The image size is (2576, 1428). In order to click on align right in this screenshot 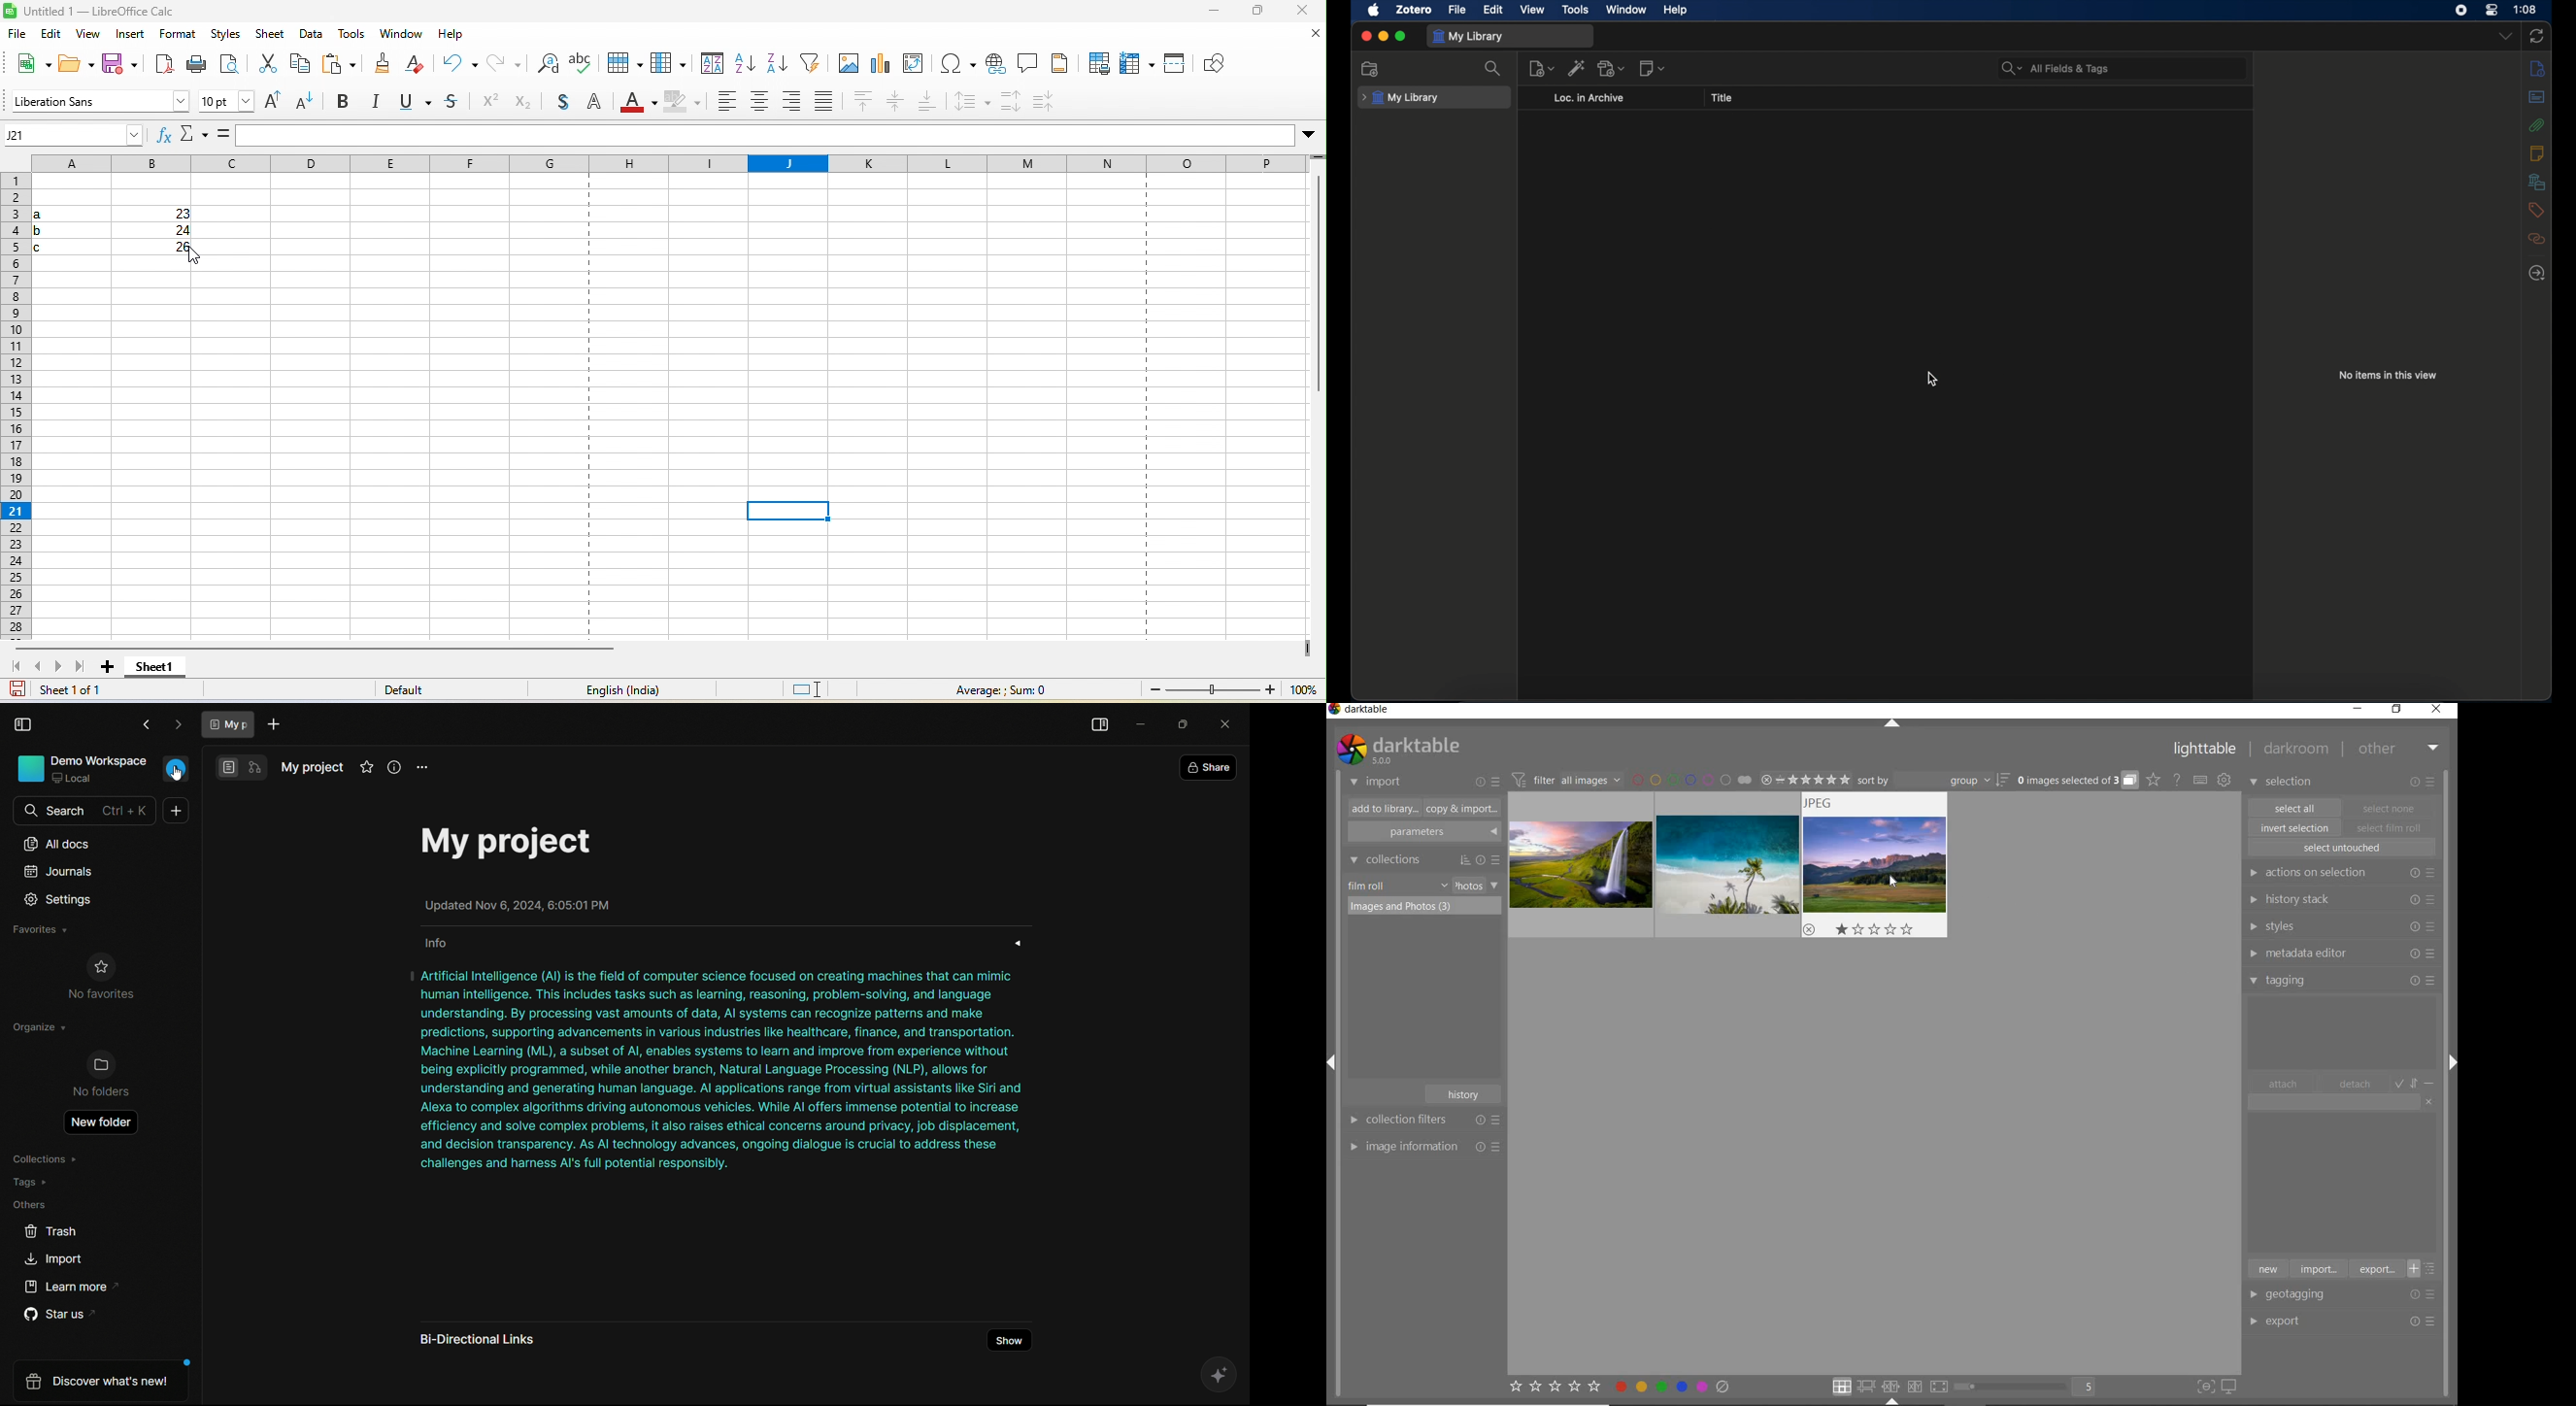, I will do `click(793, 104)`.